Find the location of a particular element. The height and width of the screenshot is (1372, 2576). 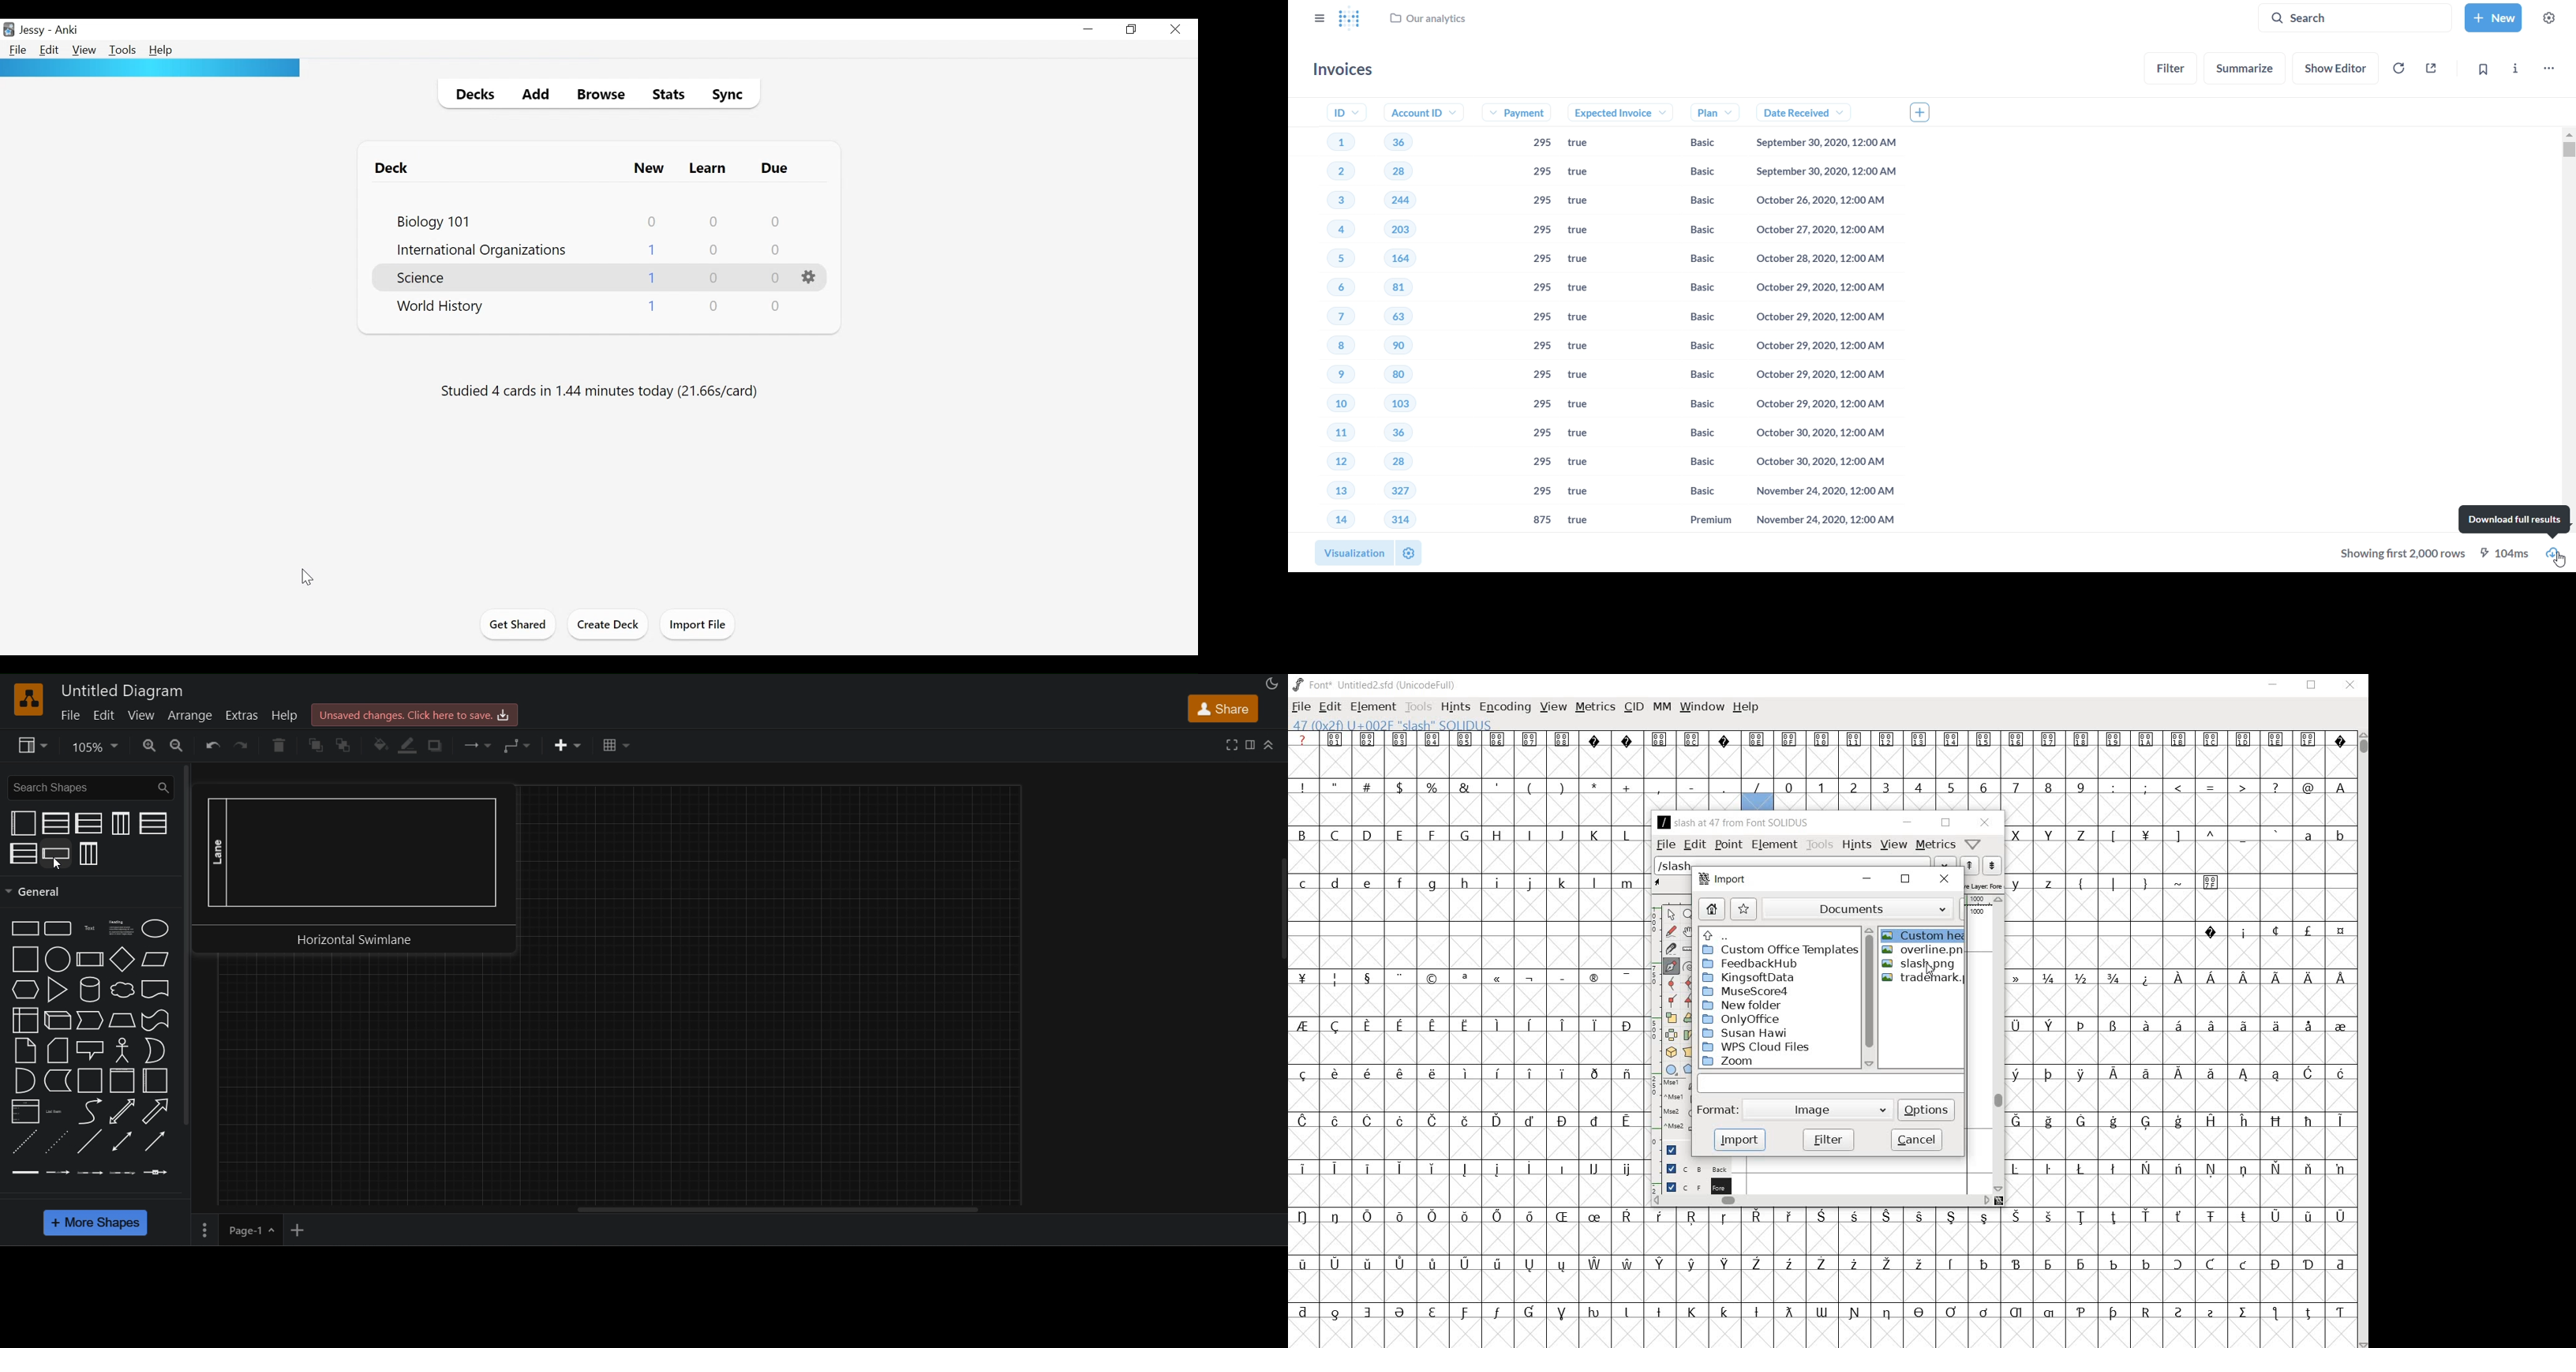

New Cards Count is located at coordinates (653, 250).